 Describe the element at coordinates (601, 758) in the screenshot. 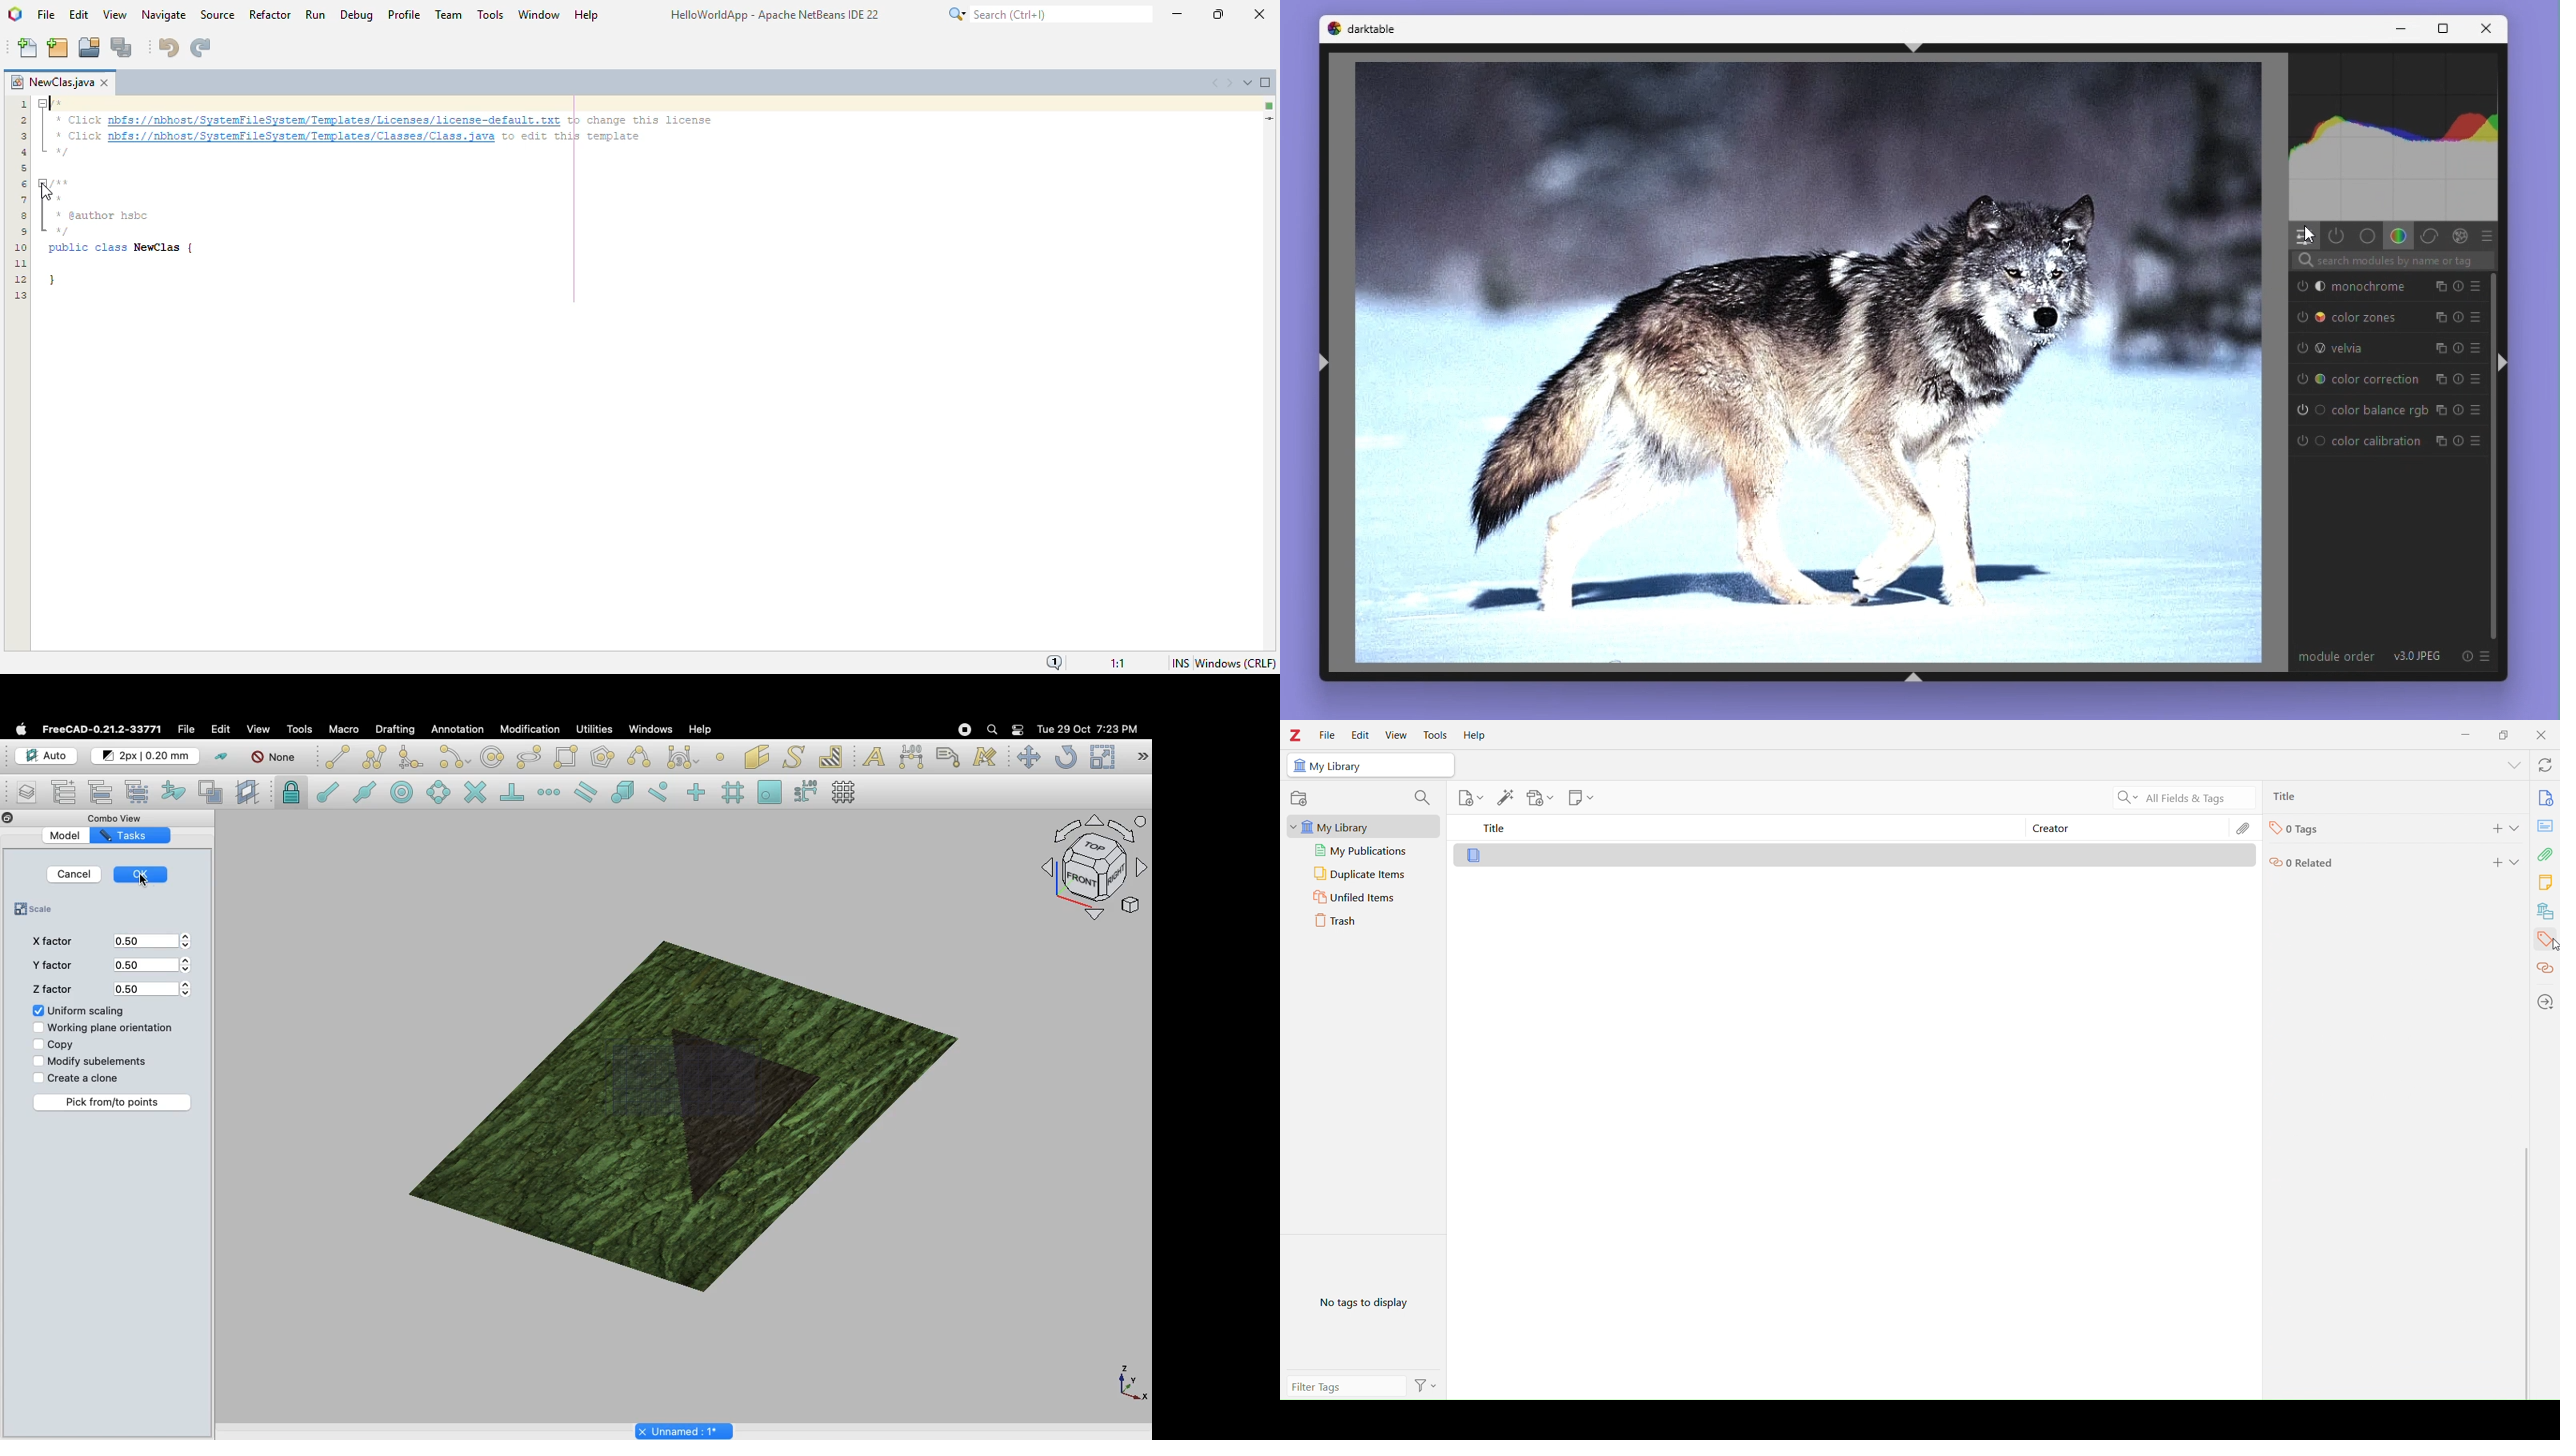

I see `Polygon` at that location.